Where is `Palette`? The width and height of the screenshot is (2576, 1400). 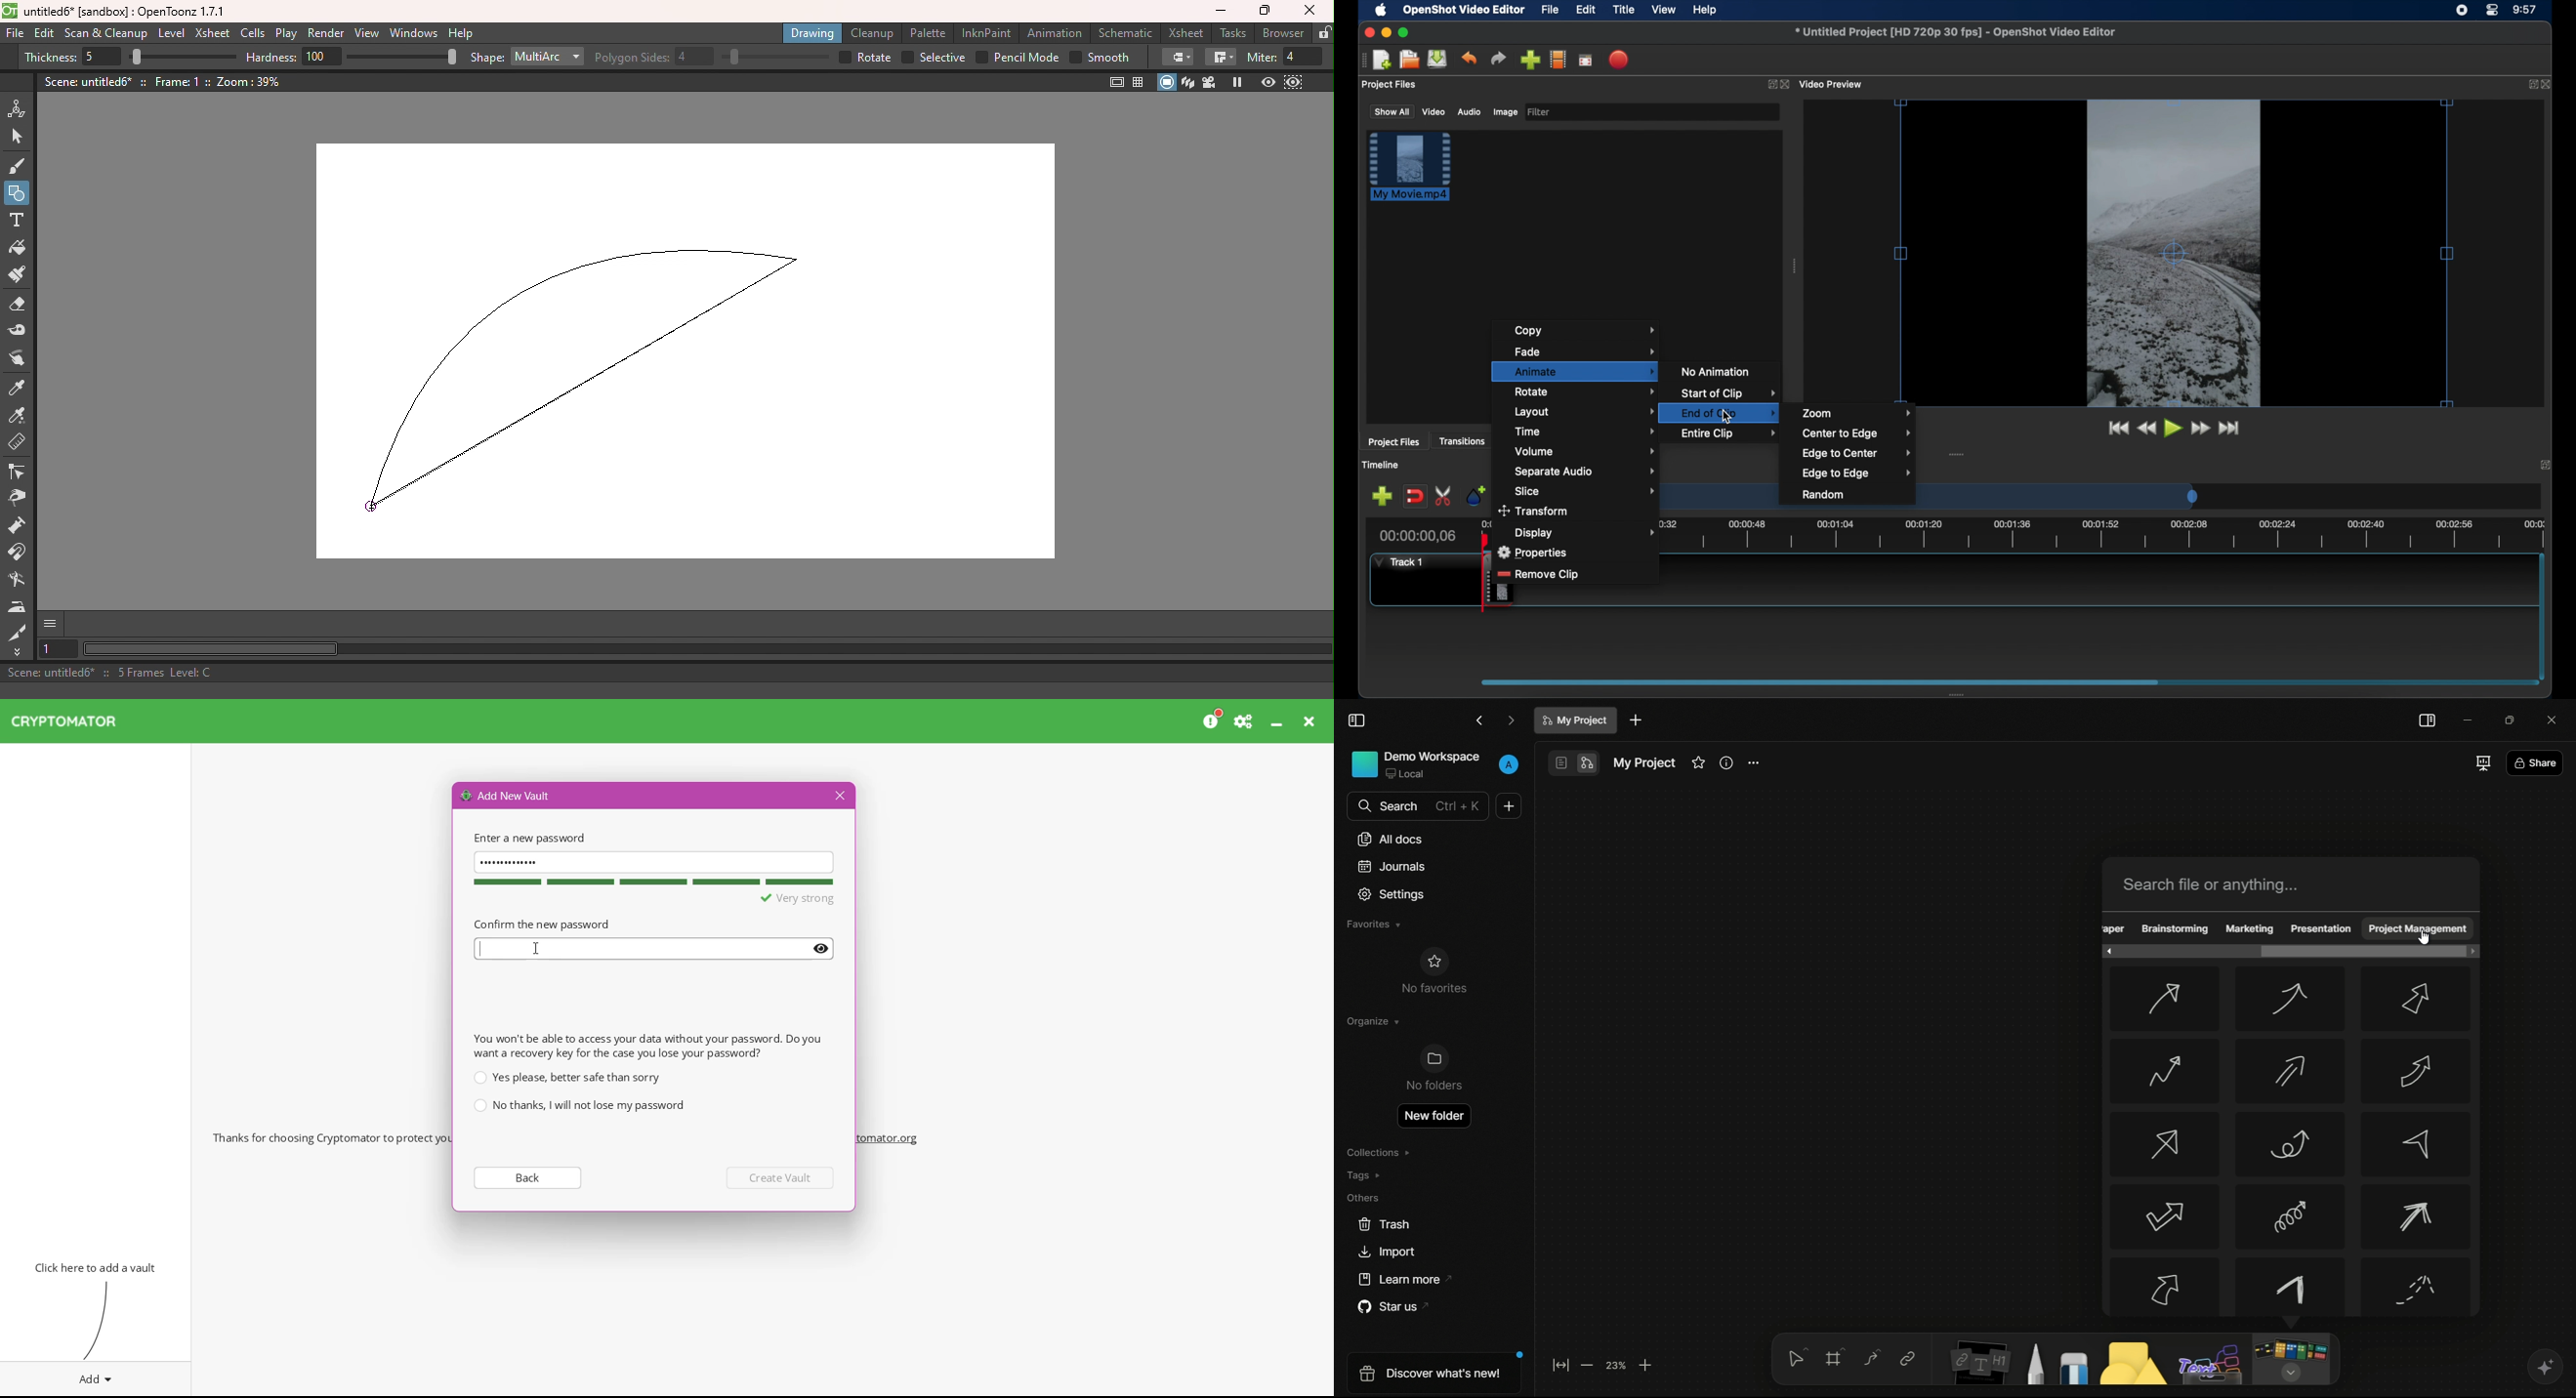 Palette is located at coordinates (927, 33).